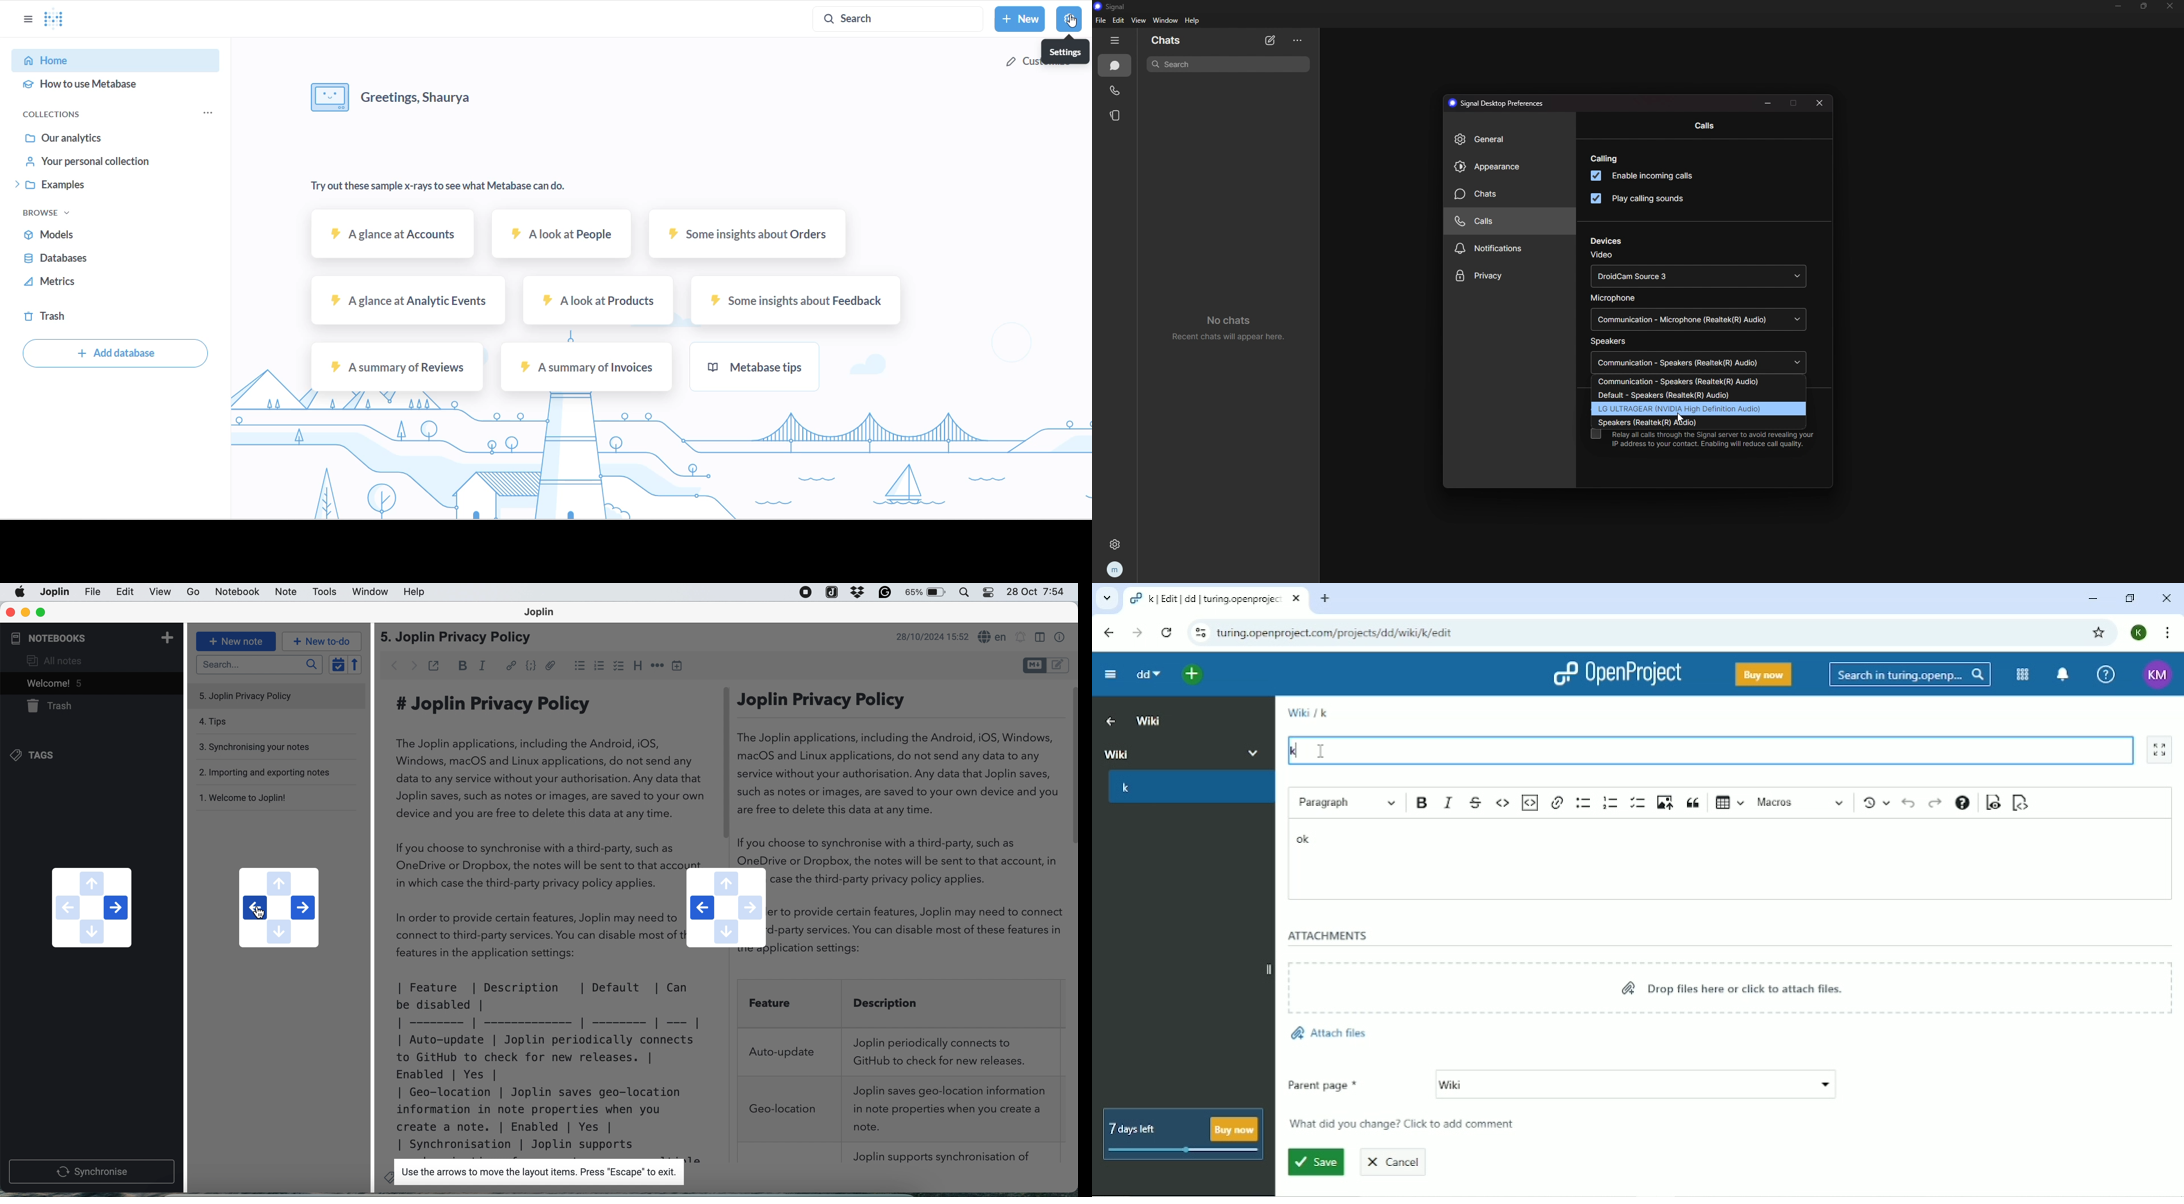 The height and width of the screenshot is (1204, 2184). Describe the element at coordinates (1608, 802) in the screenshot. I see `Numbered list` at that location.